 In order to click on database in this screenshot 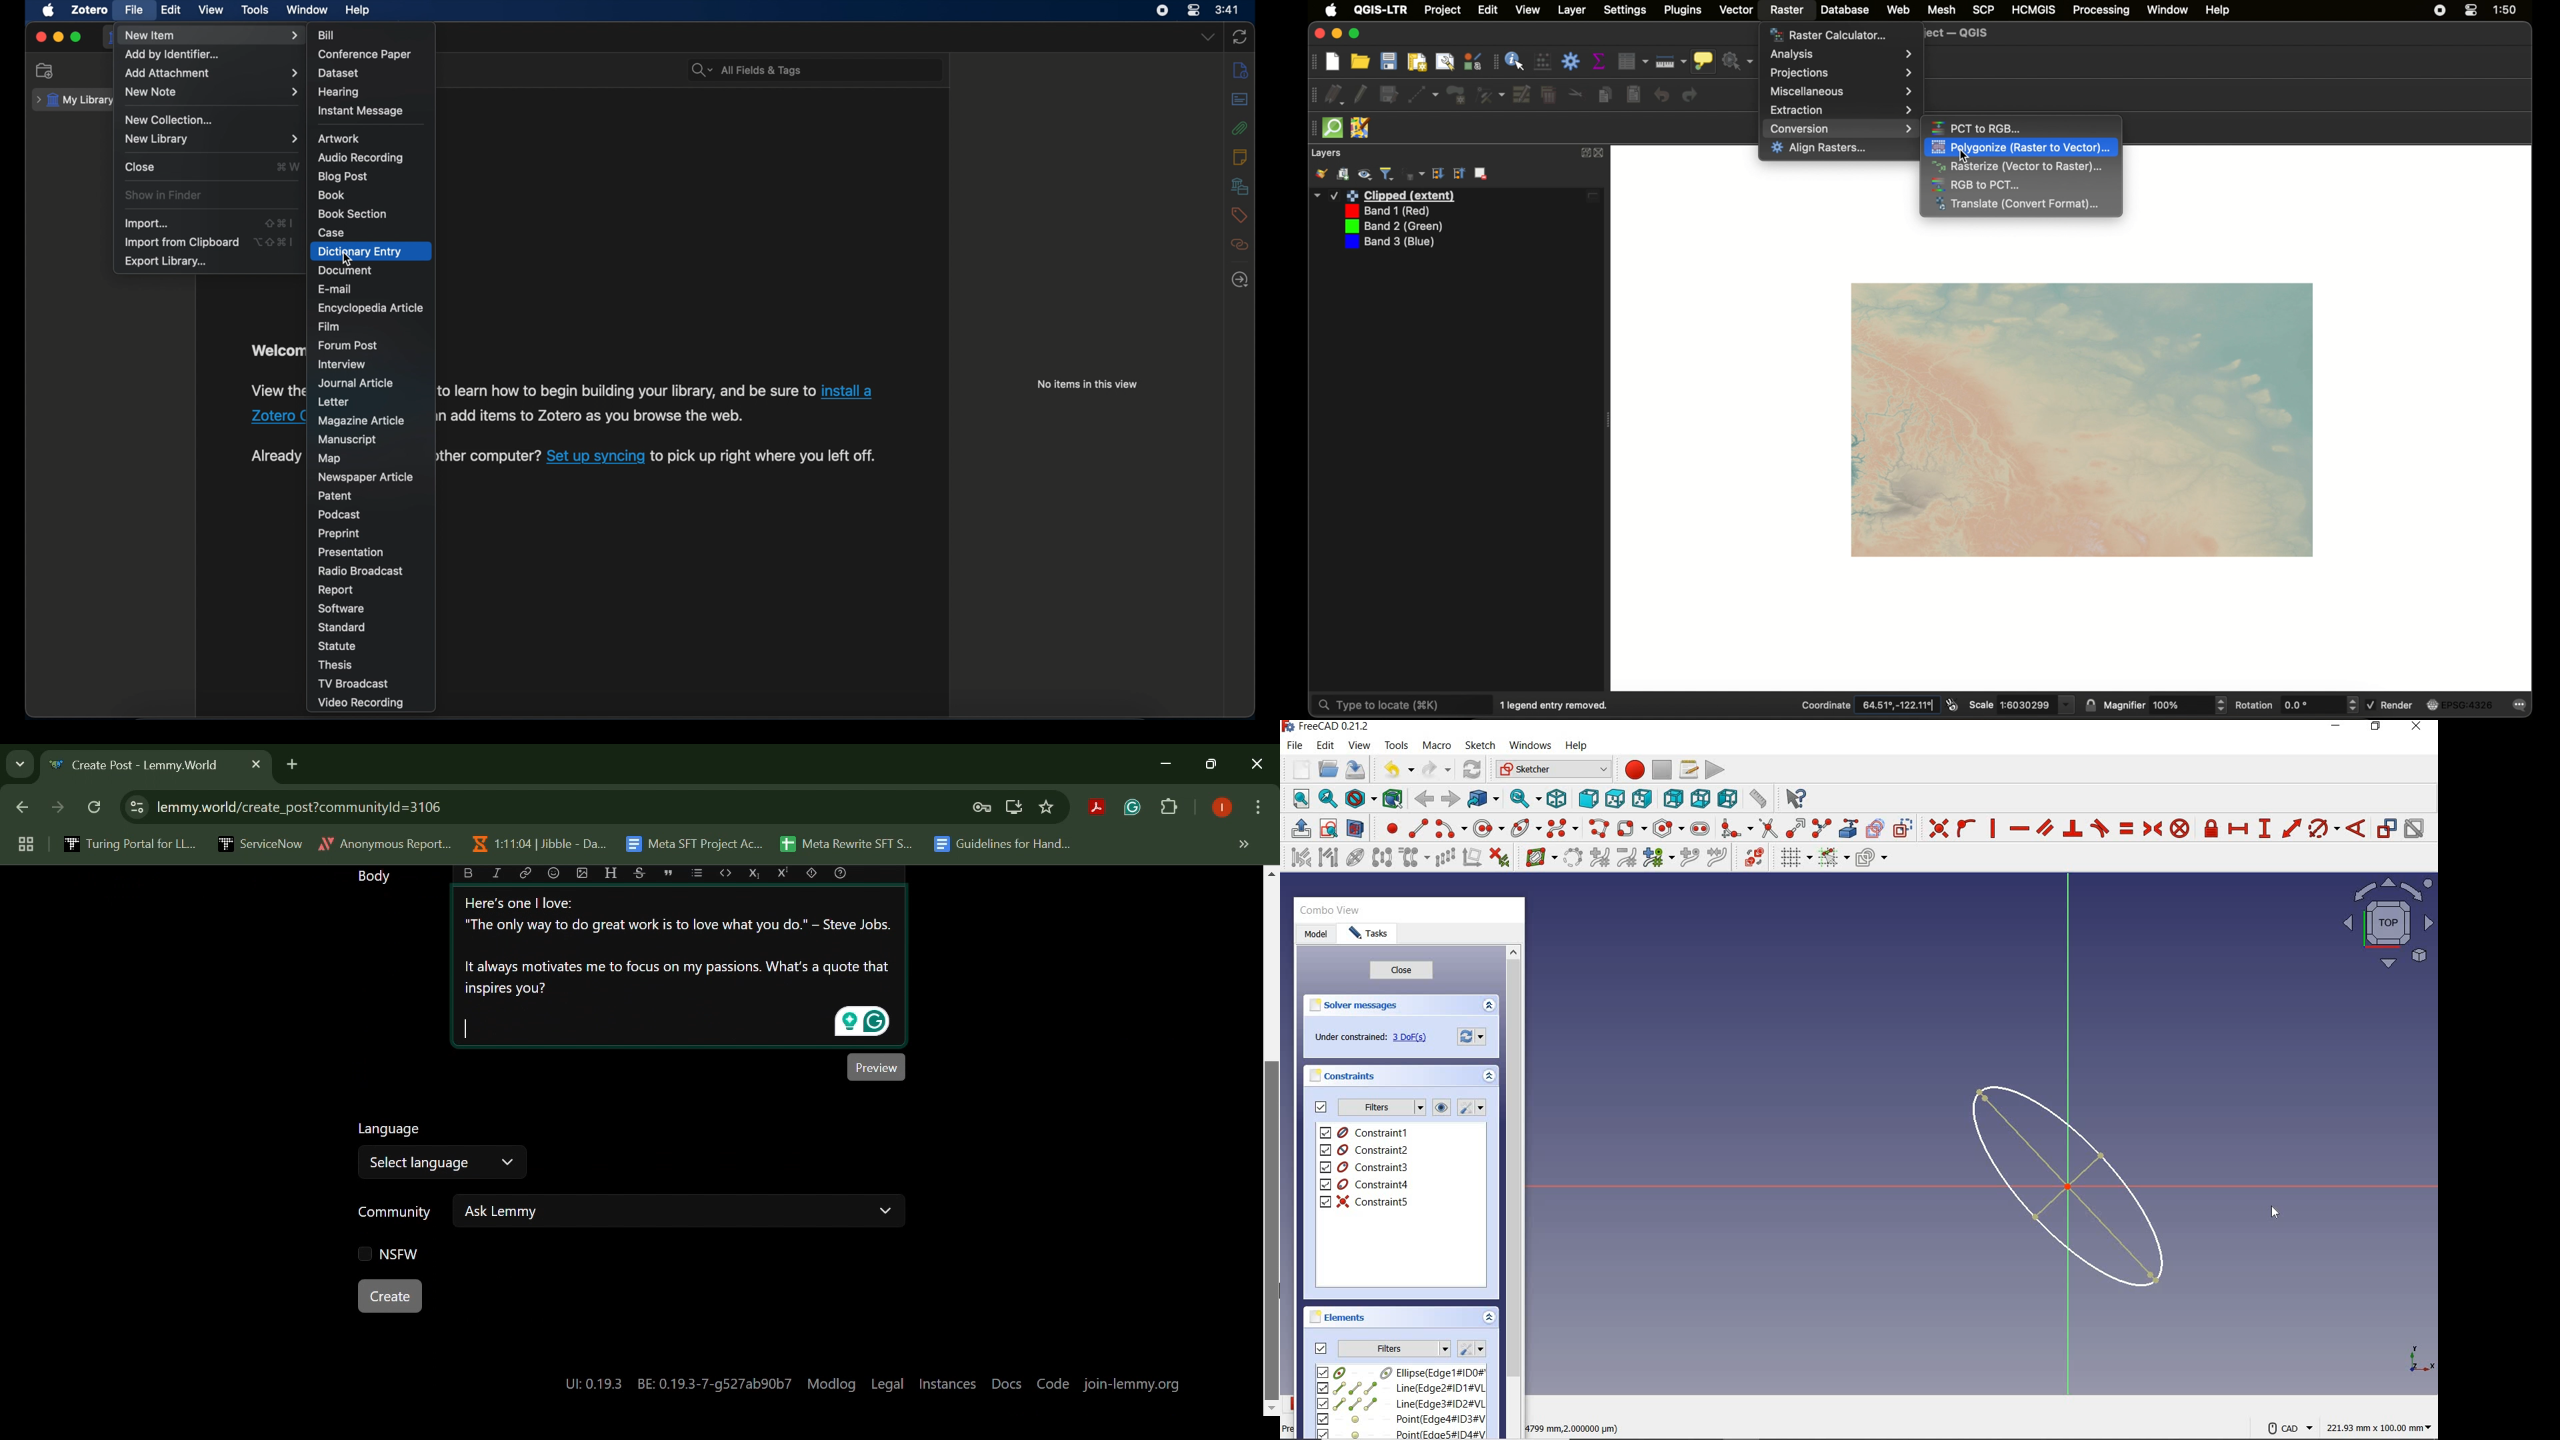, I will do `click(1845, 10)`.